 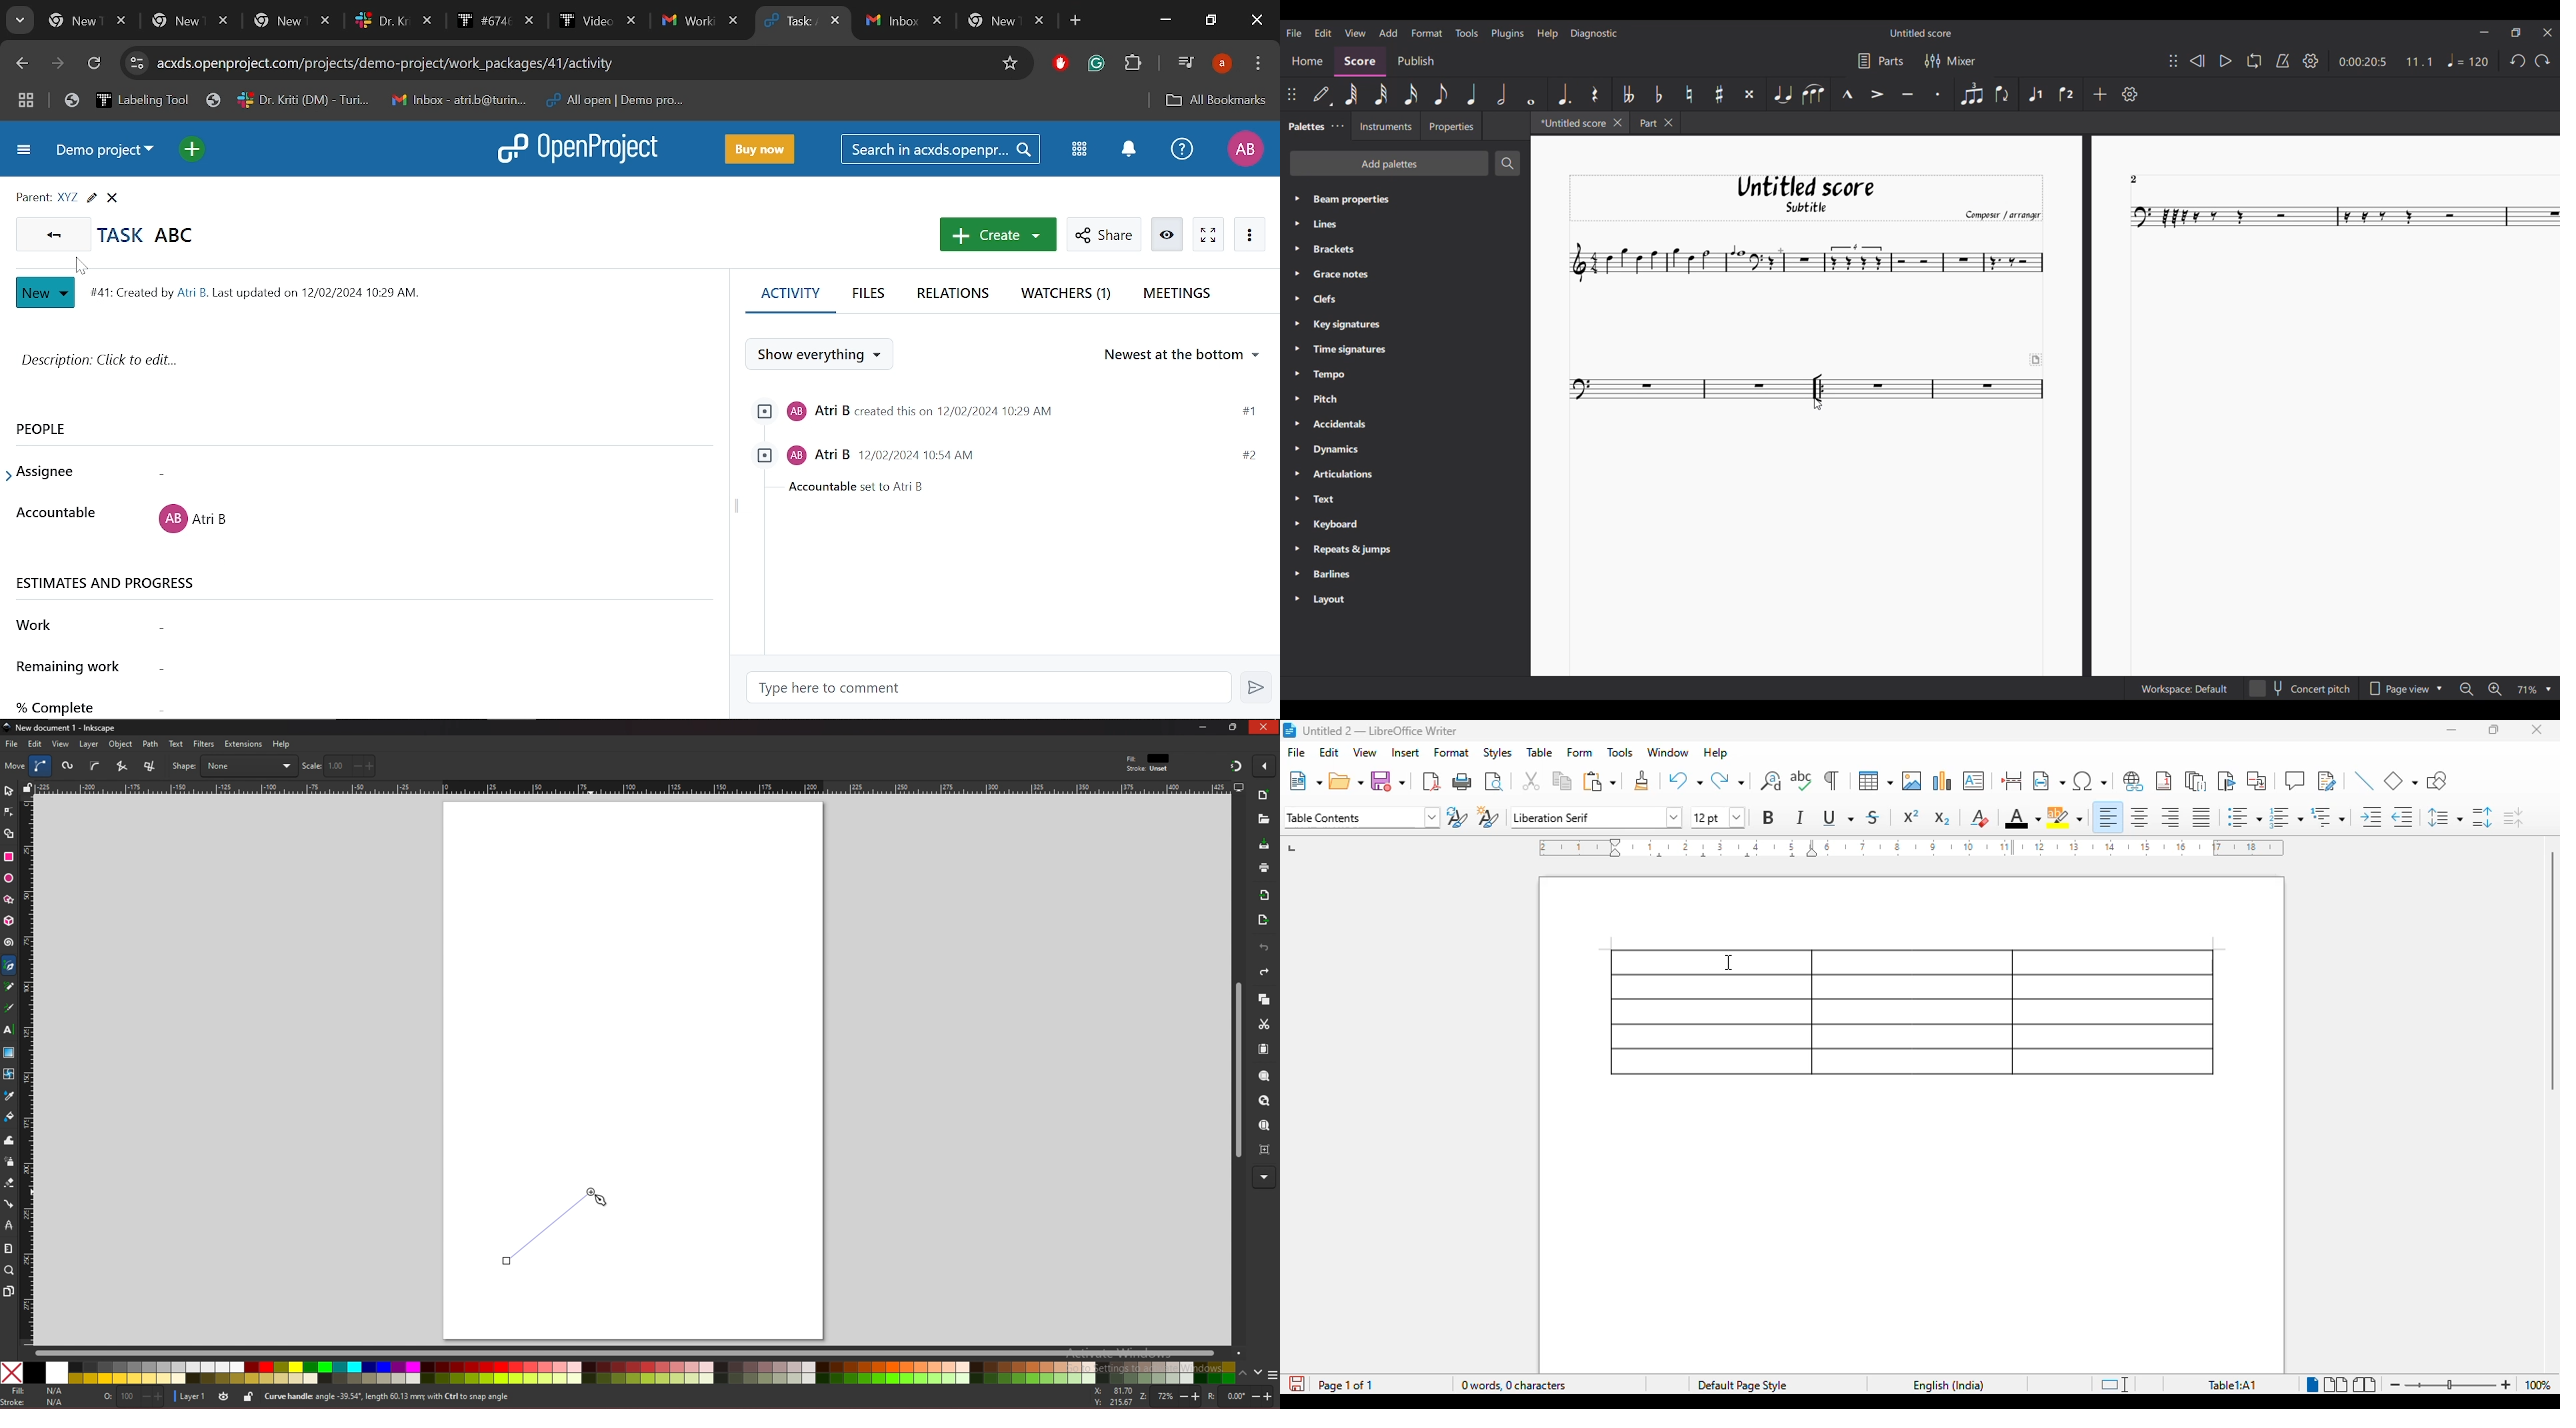 What do you see at coordinates (1689, 94) in the screenshot?
I see `Toggle natural` at bounding box center [1689, 94].